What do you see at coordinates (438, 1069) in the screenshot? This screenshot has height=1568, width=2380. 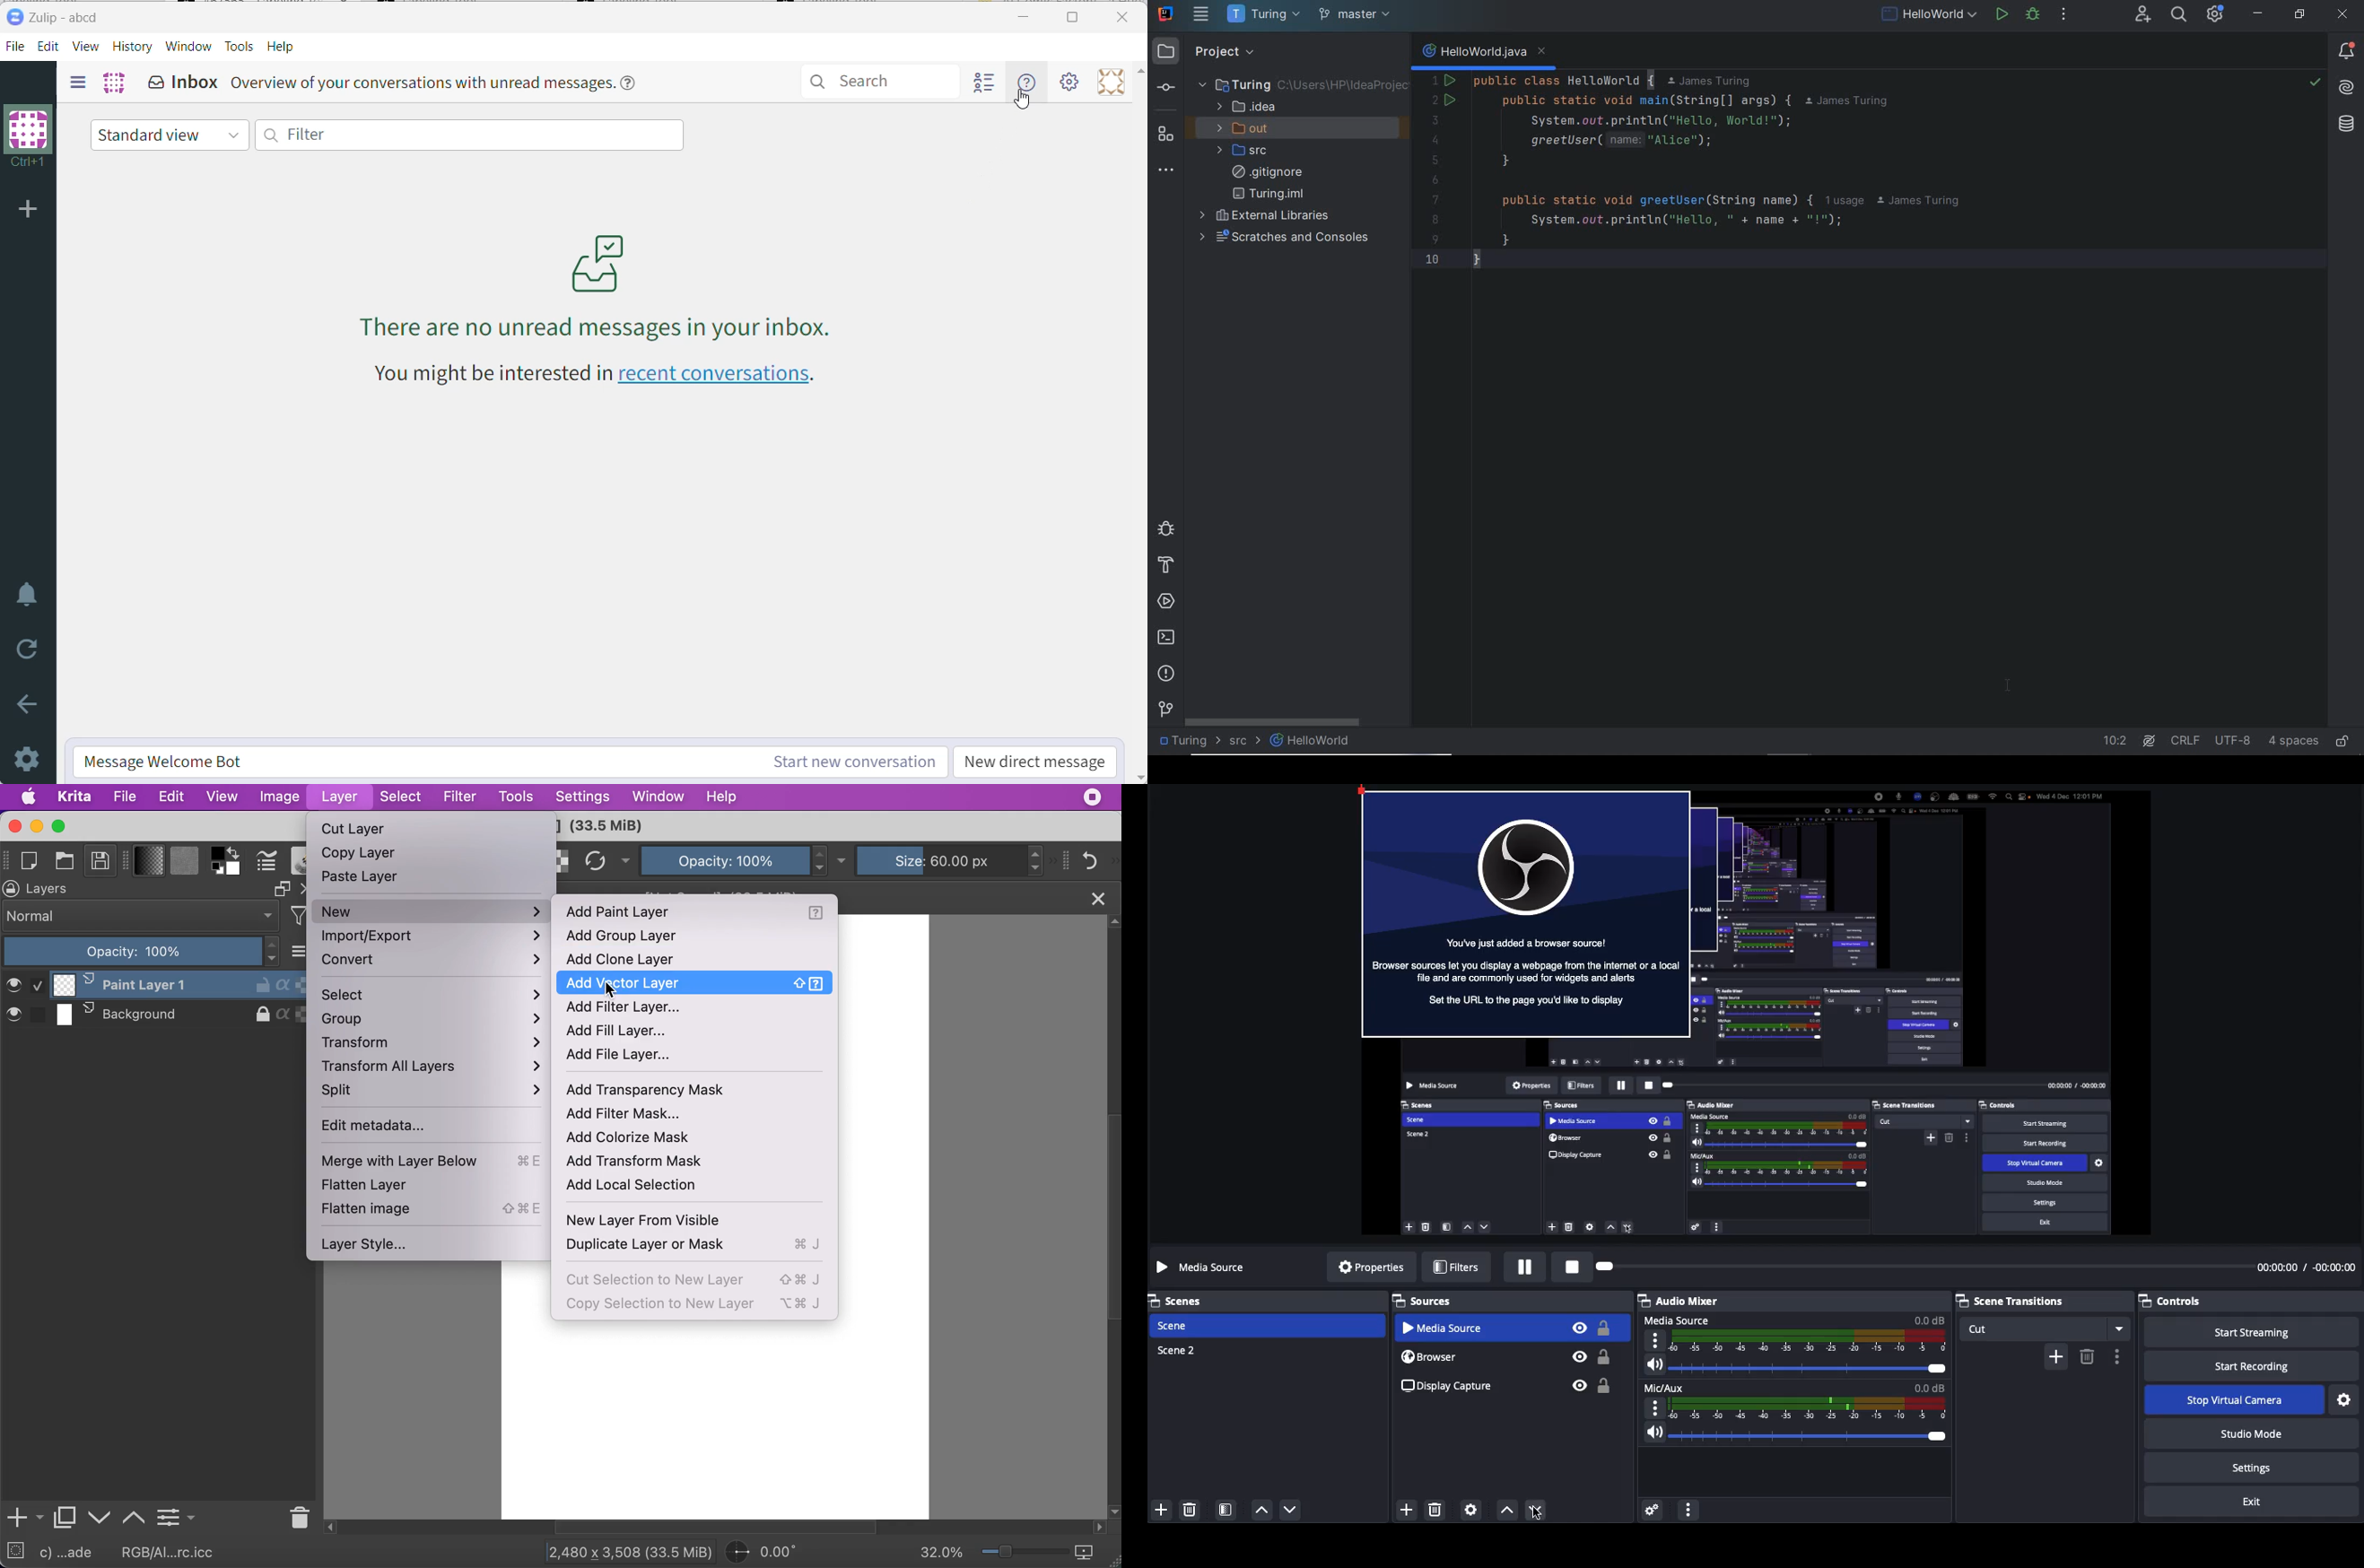 I see `transform all layers` at bounding box center [438, 1069].